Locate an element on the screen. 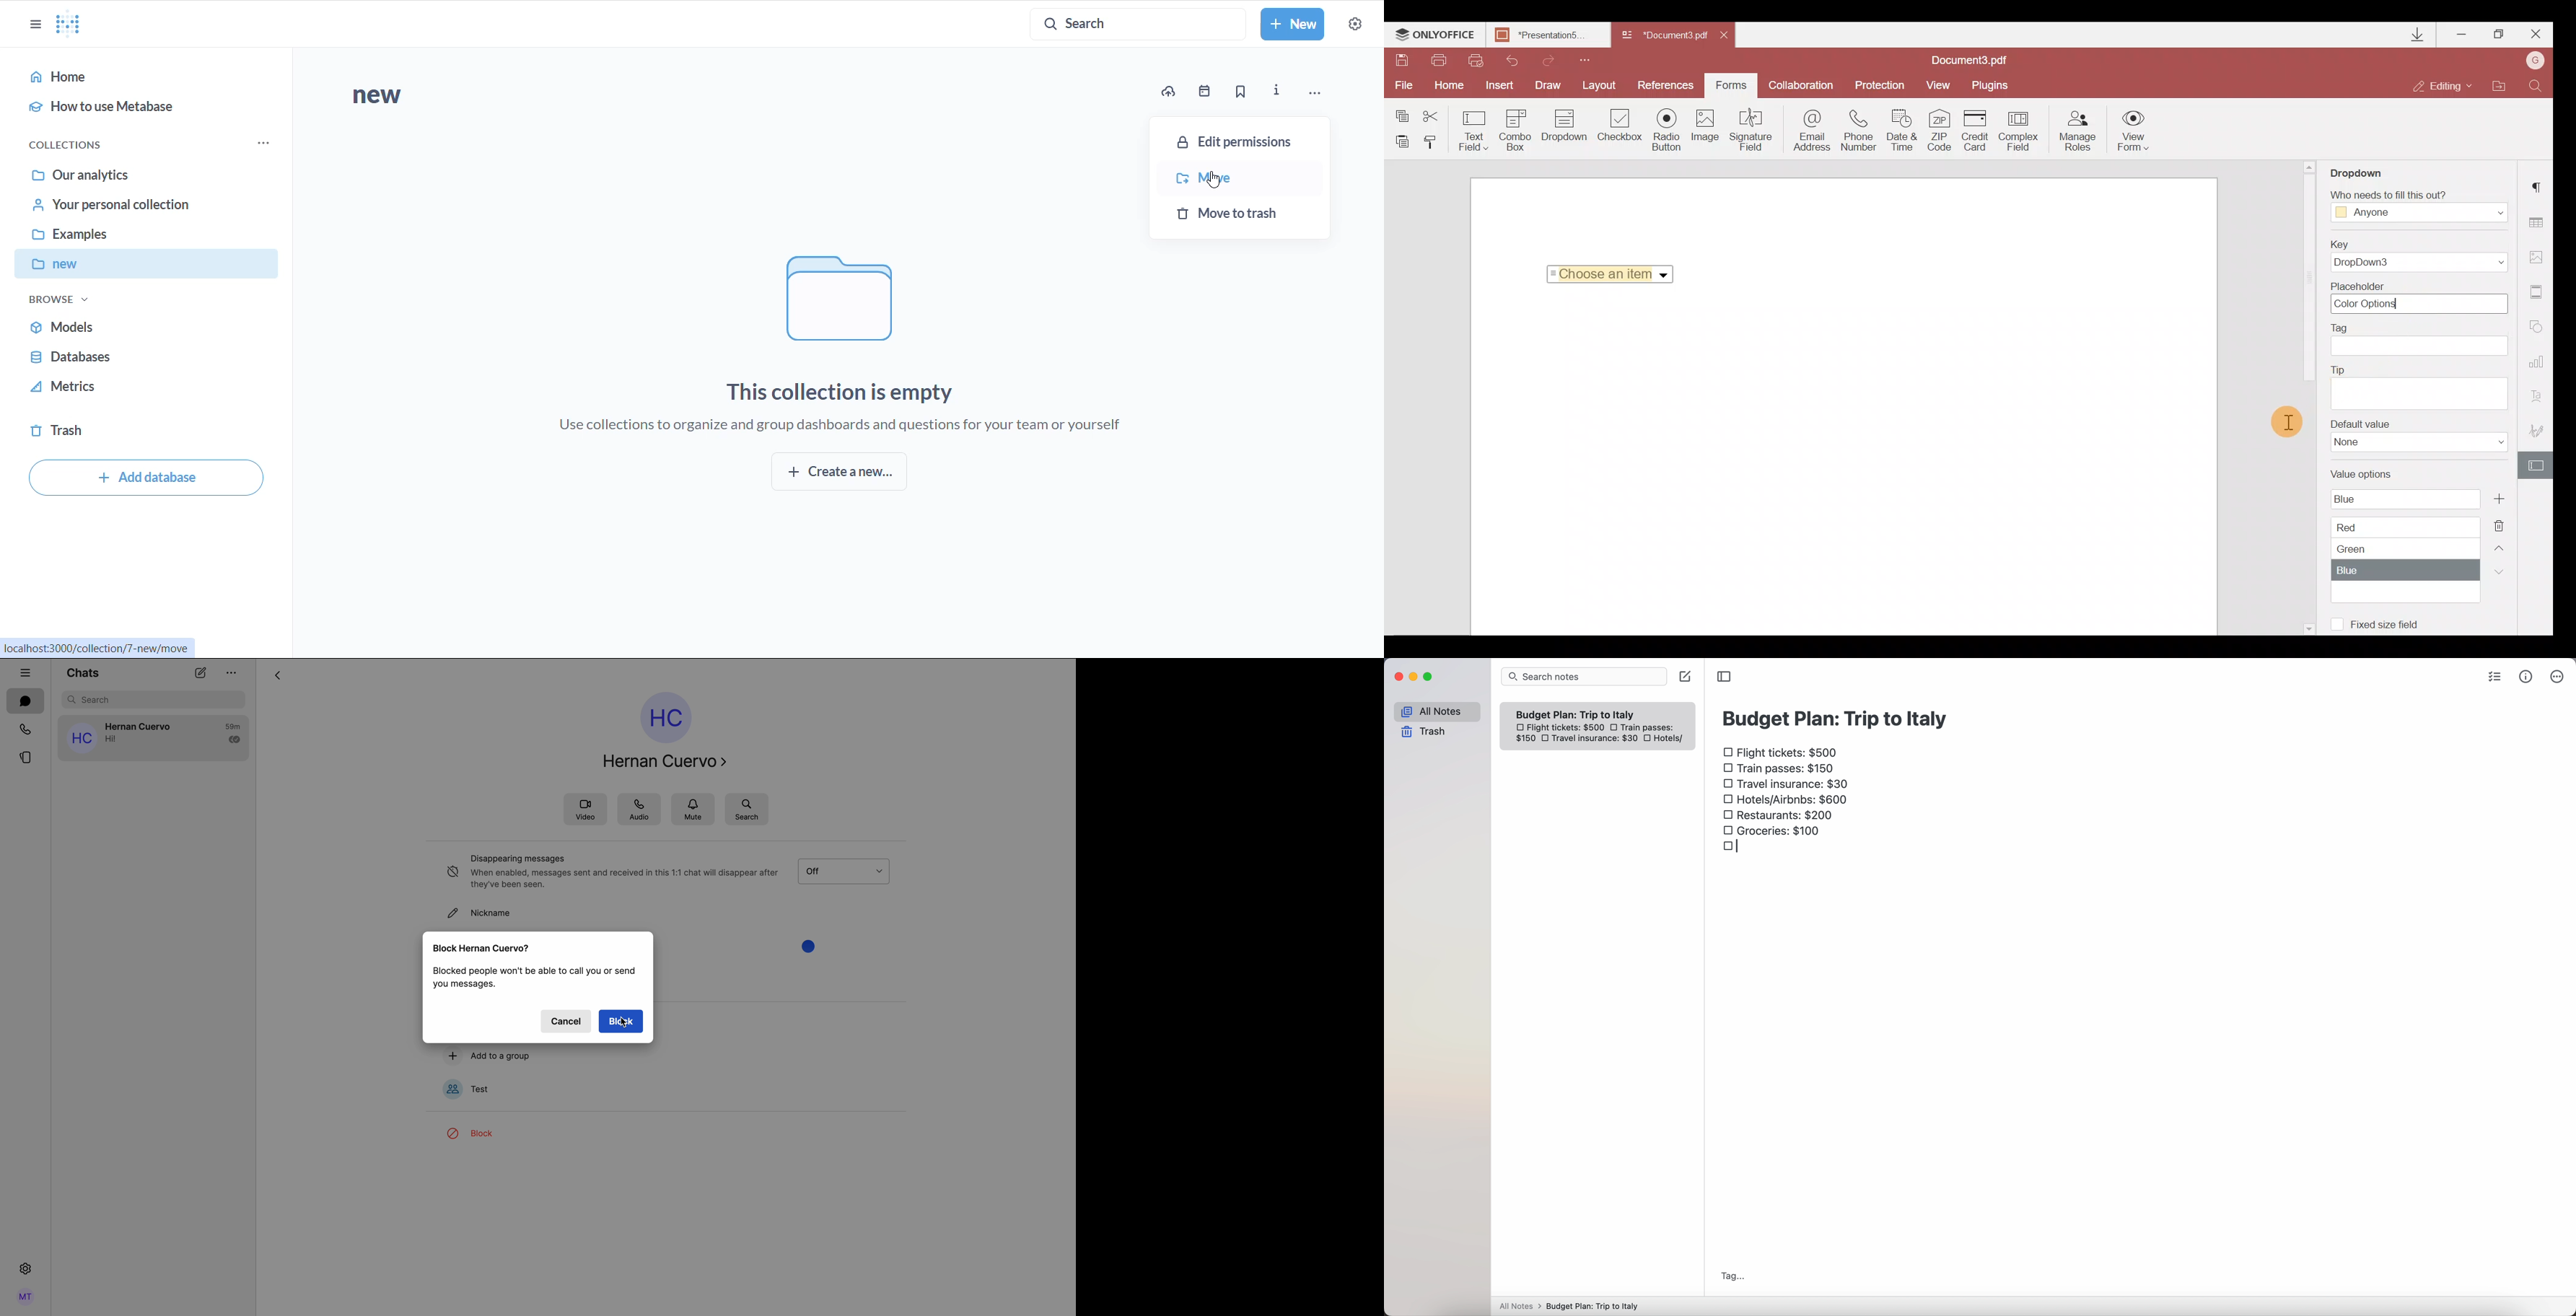  Combo box is located at coordinates (1514, 130).